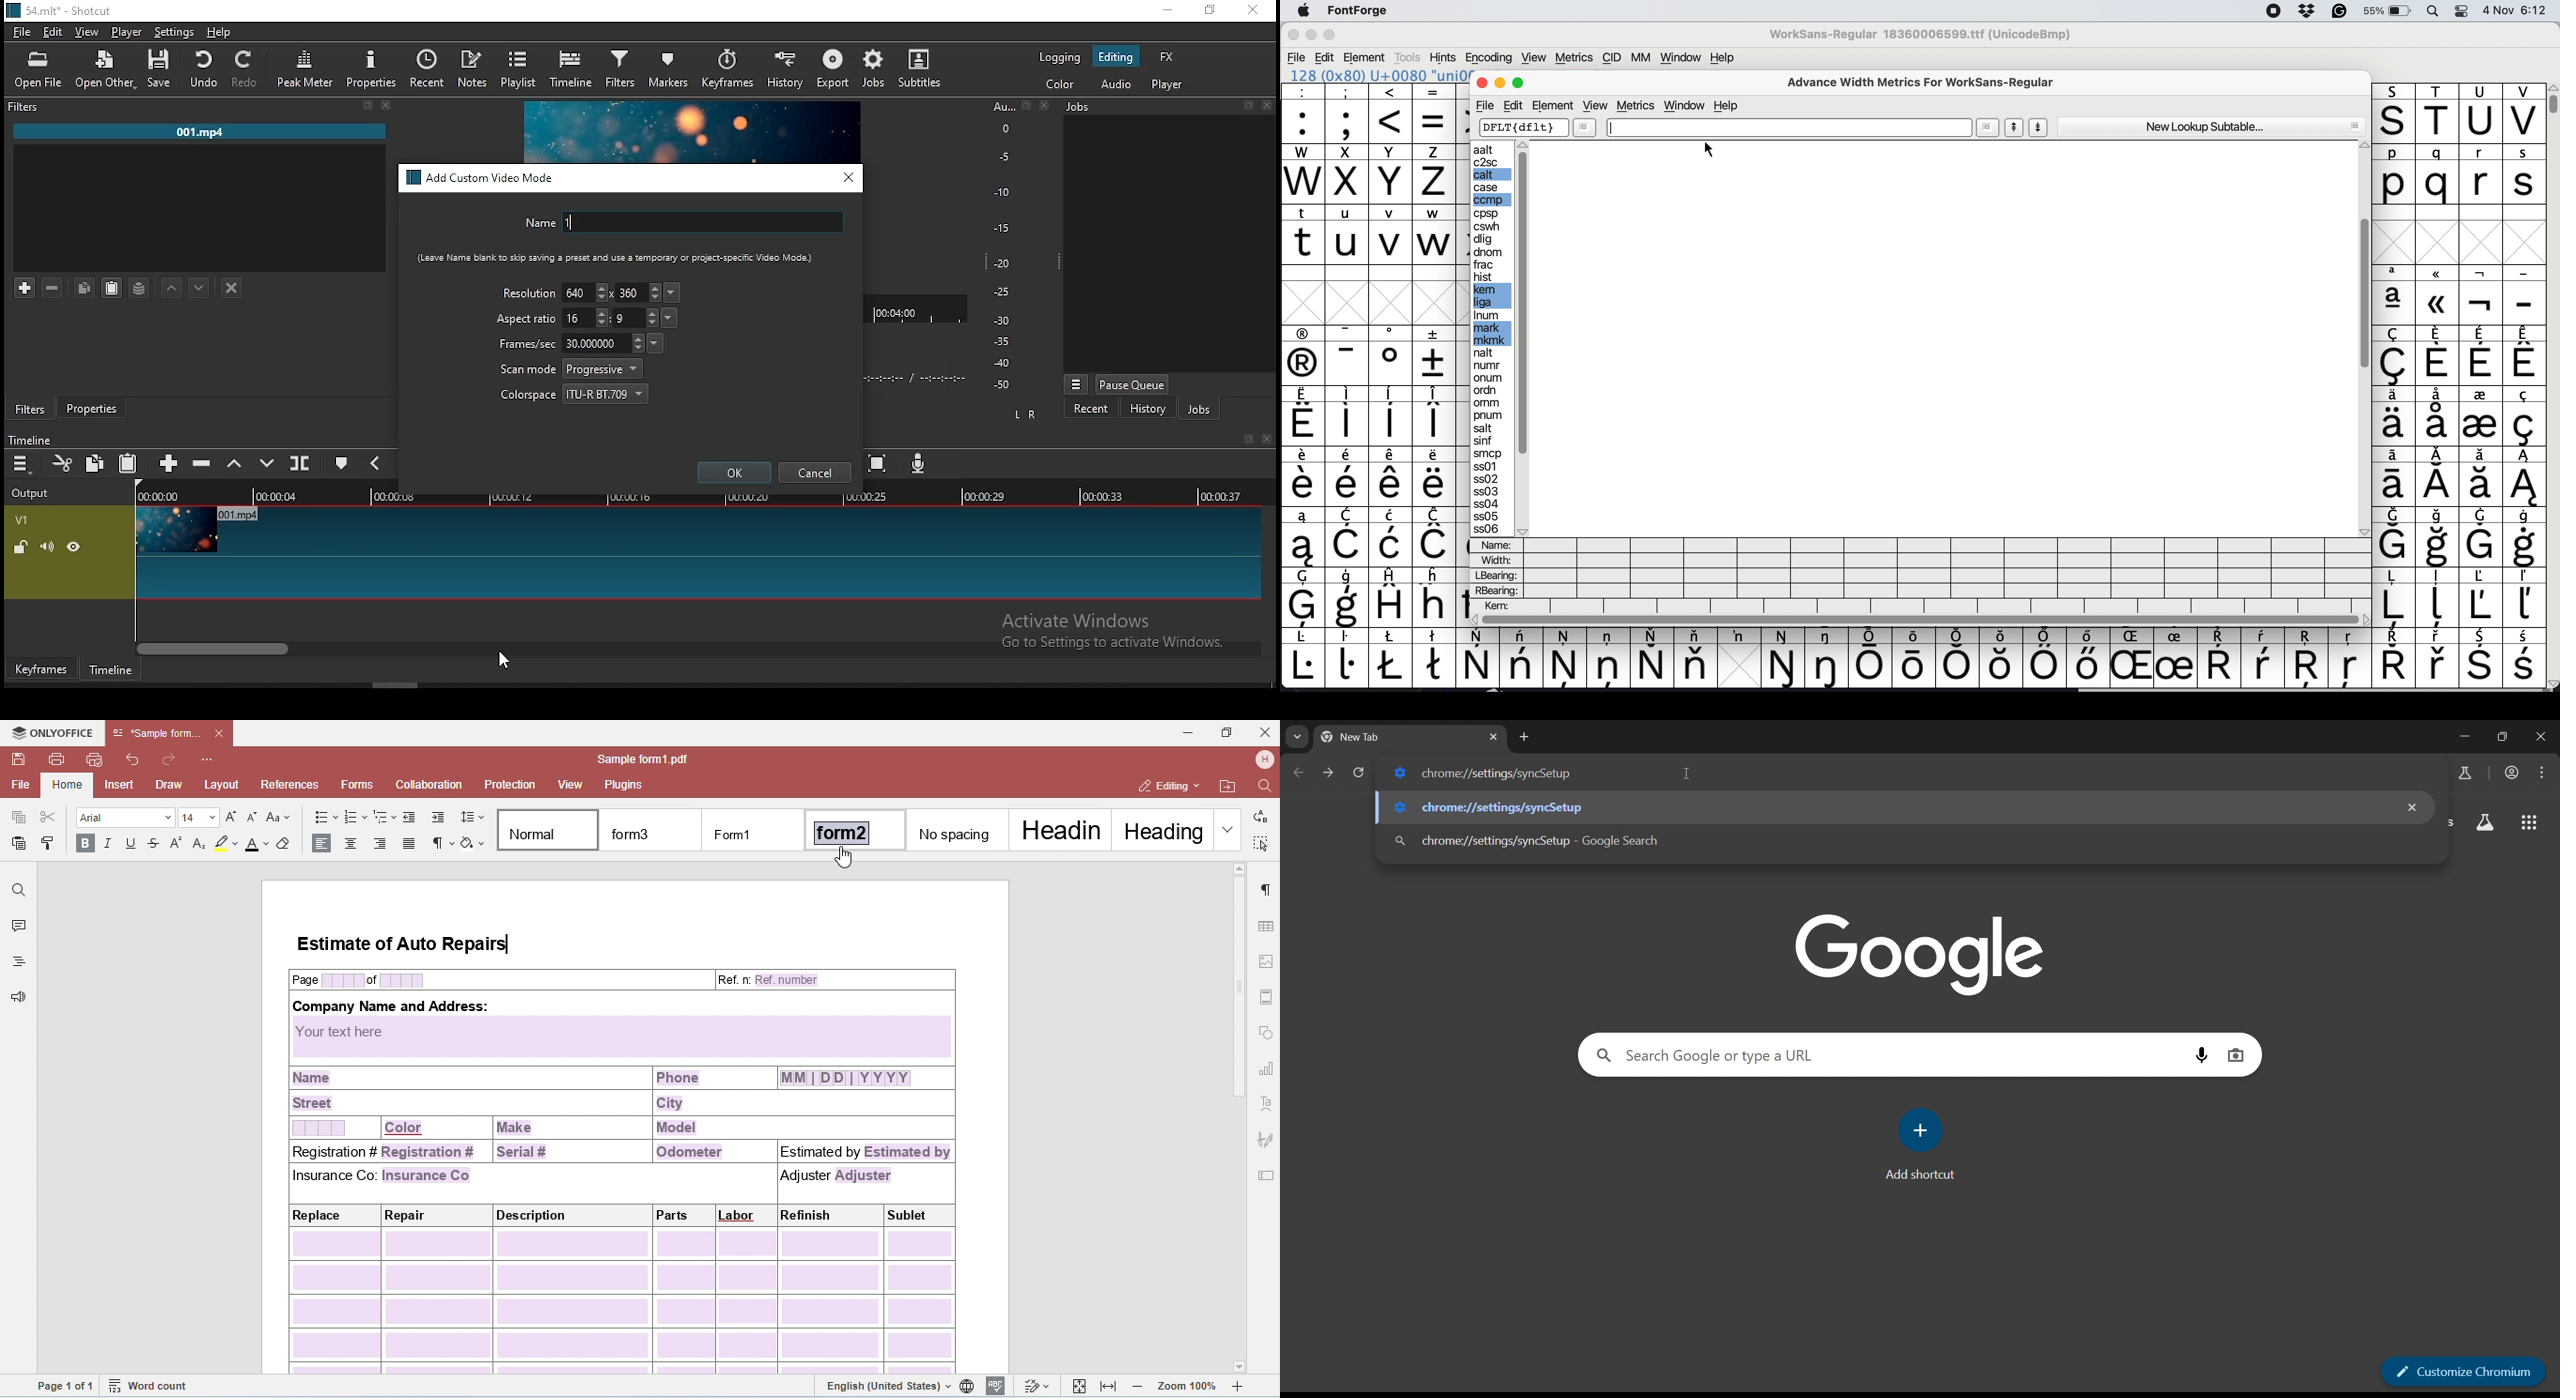 This screenshot has width=2576, height=1400. Describe the element at coordinates (25, 289) in the screenshot. I see `add filter` at that location.